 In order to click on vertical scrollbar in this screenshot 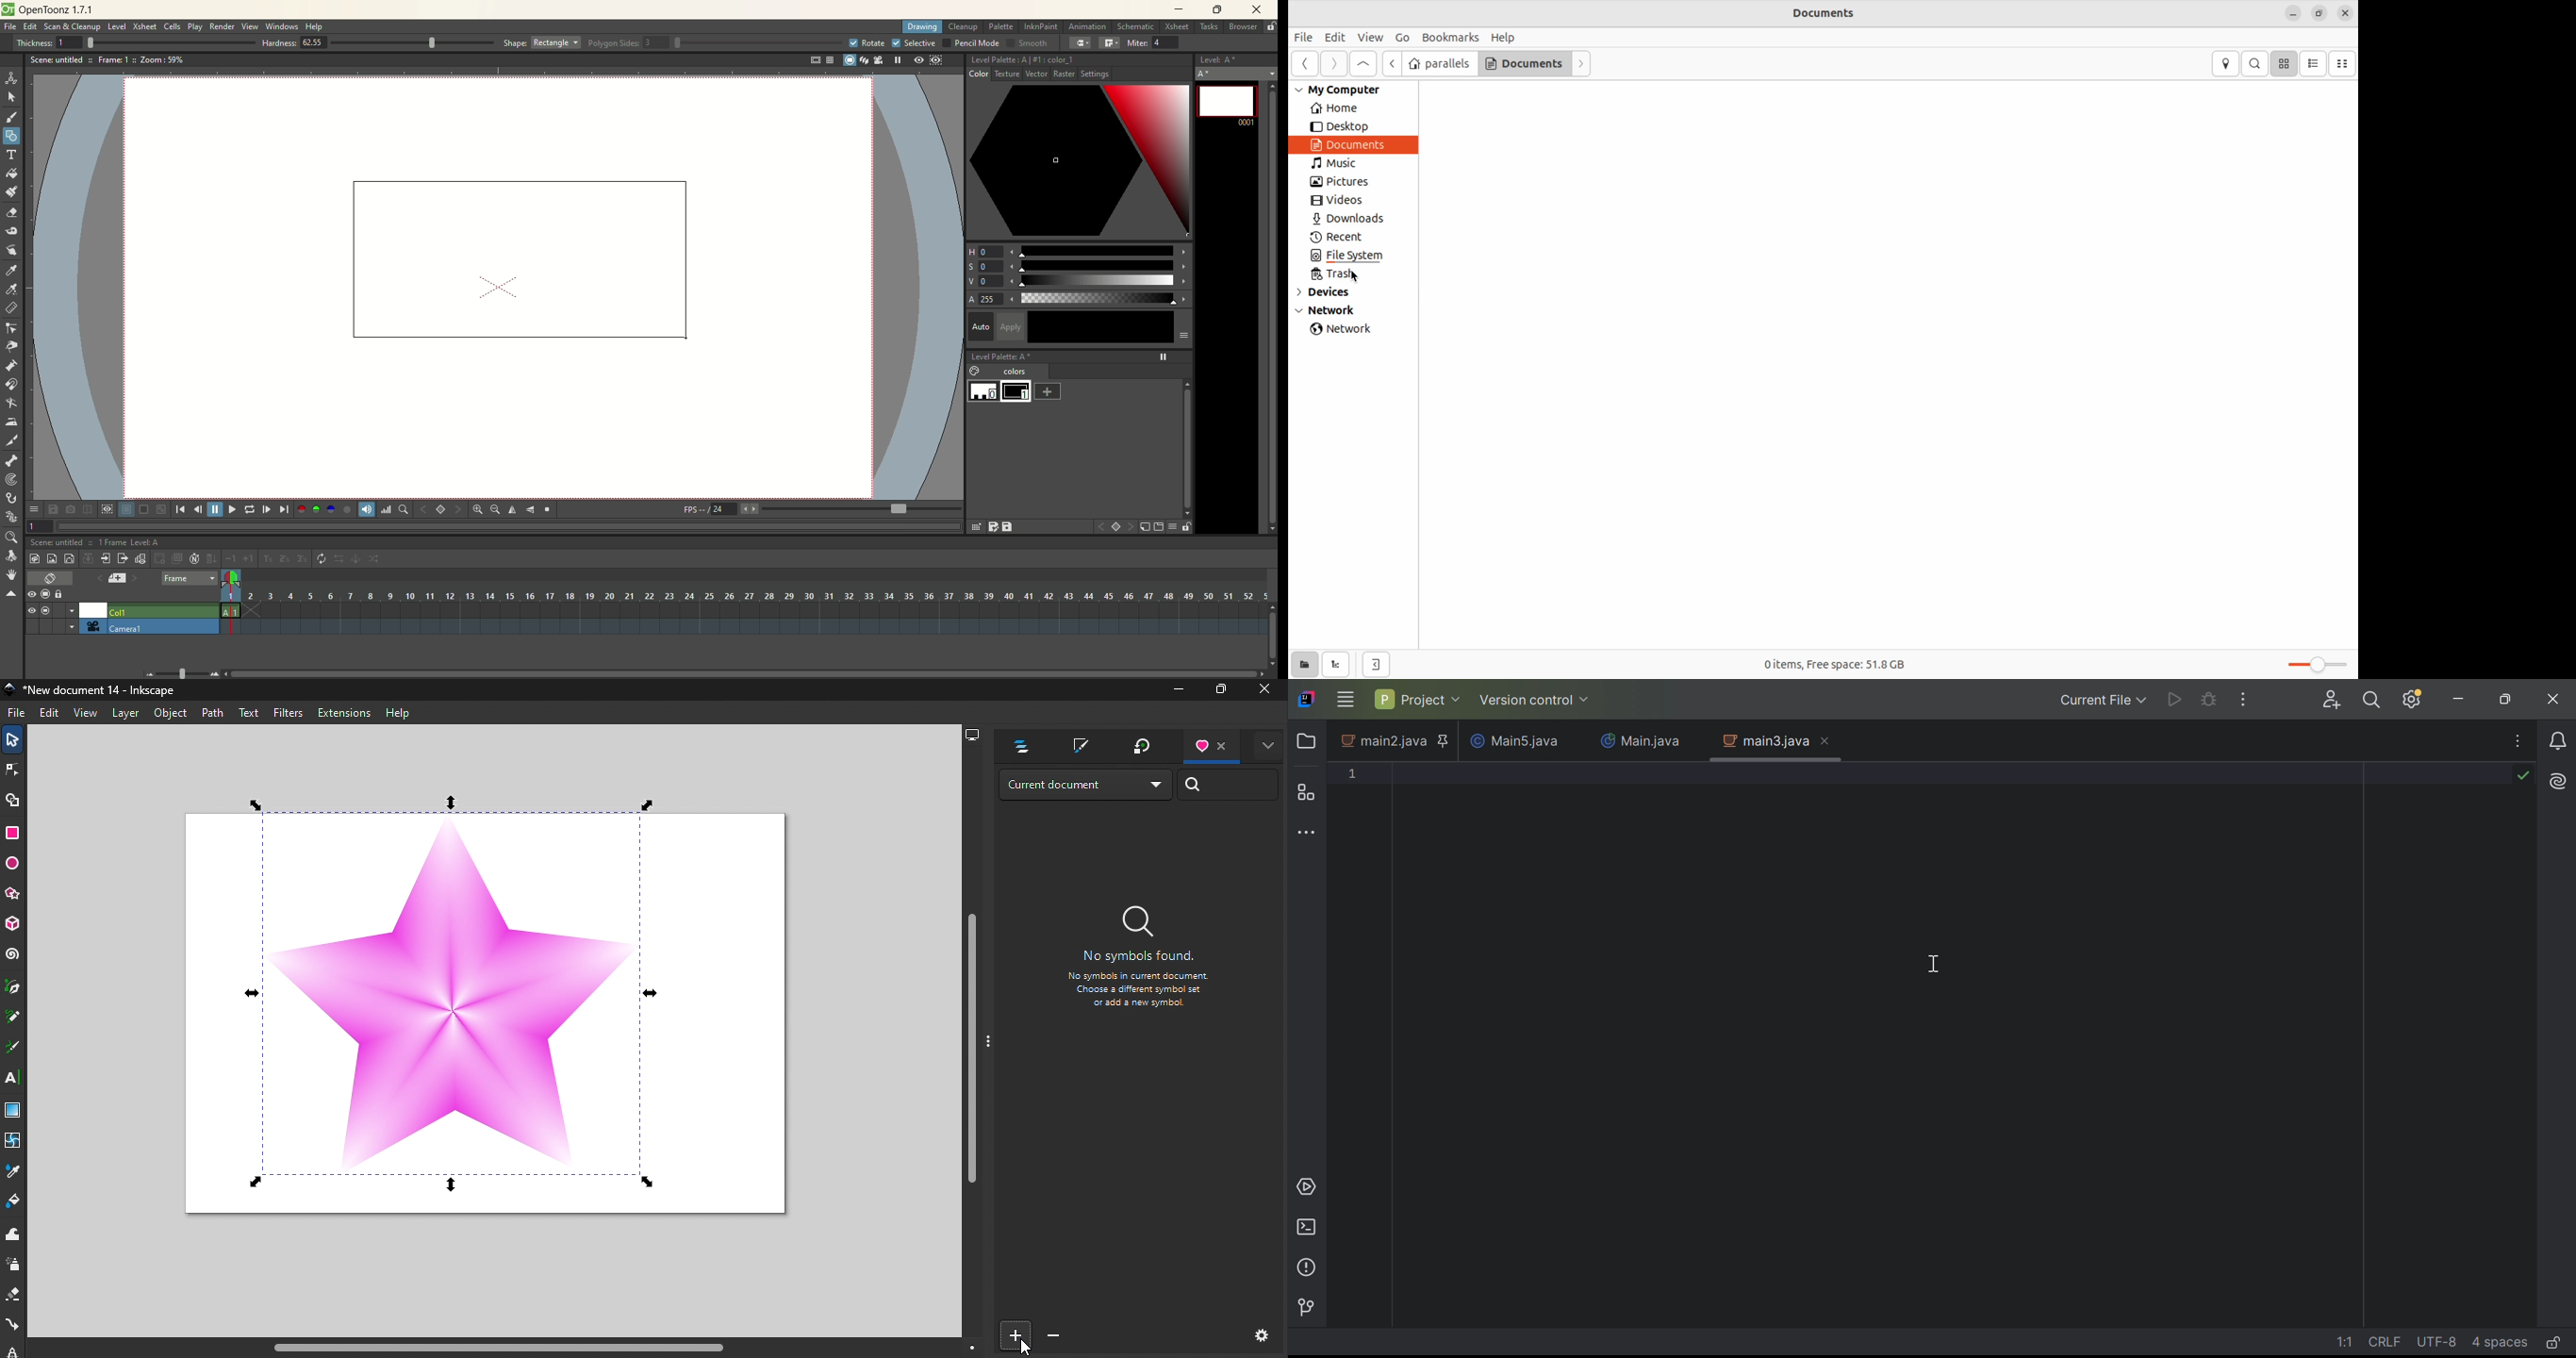, I will do `click(1270, 646)`.